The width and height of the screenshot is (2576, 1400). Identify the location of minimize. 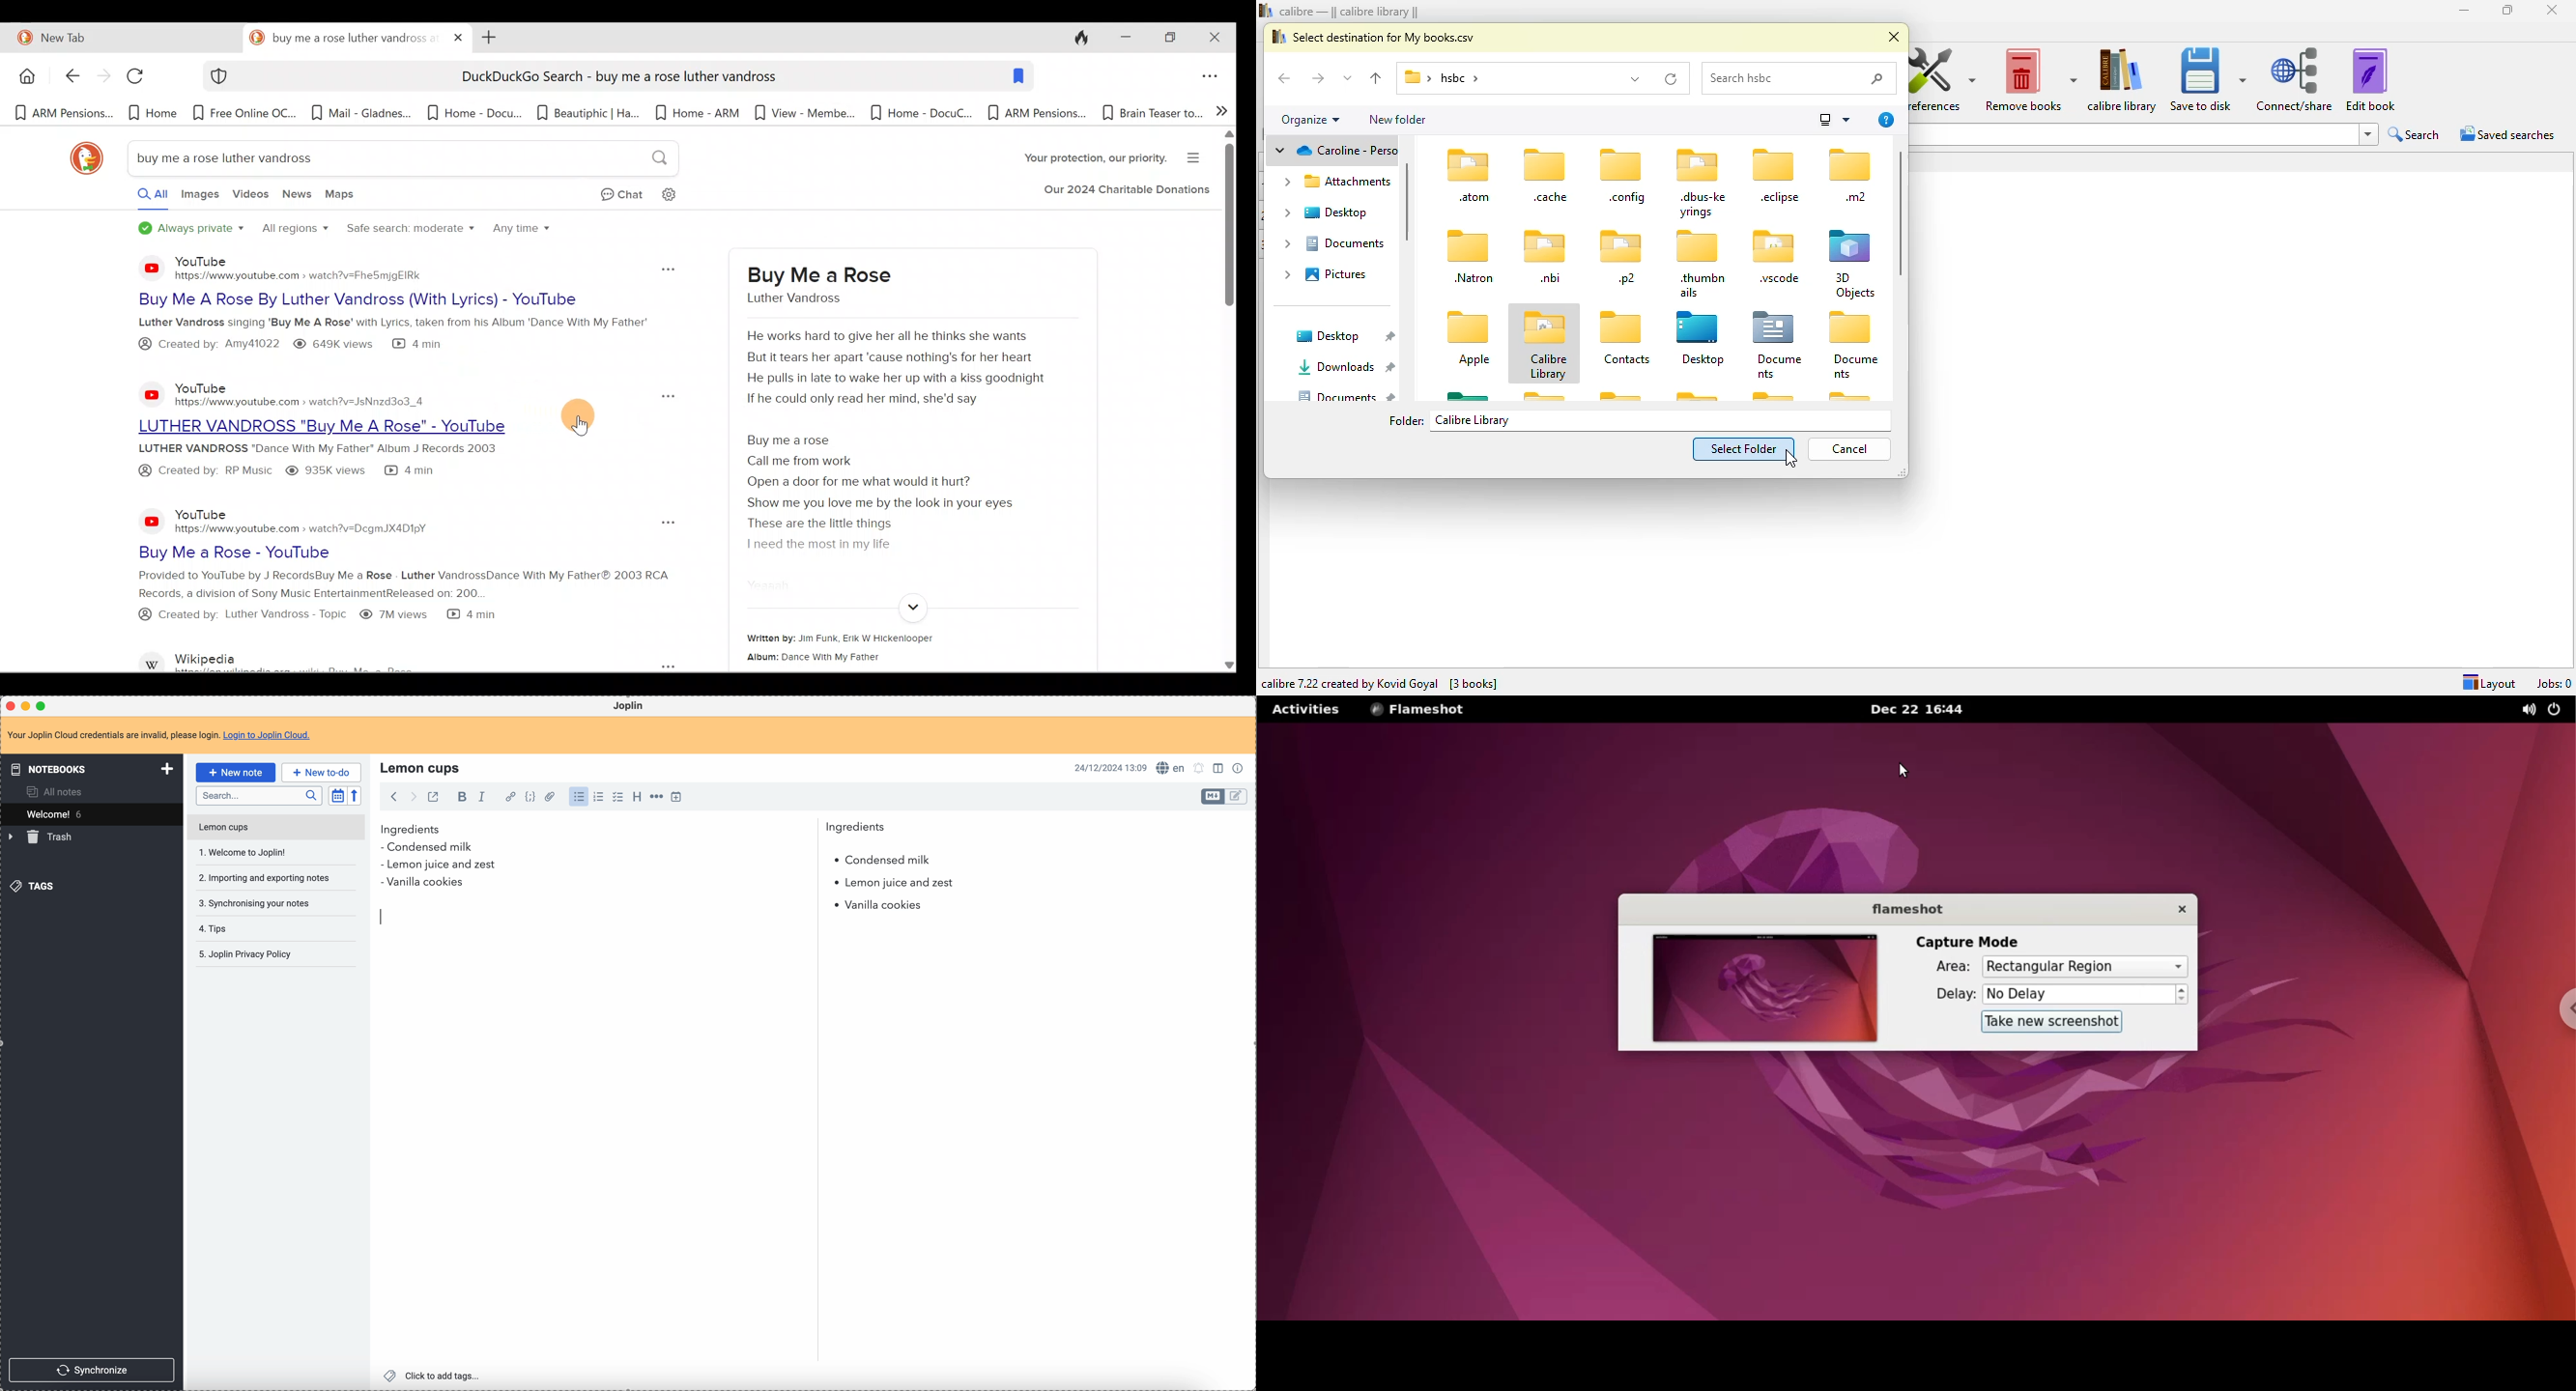
(28, 707).